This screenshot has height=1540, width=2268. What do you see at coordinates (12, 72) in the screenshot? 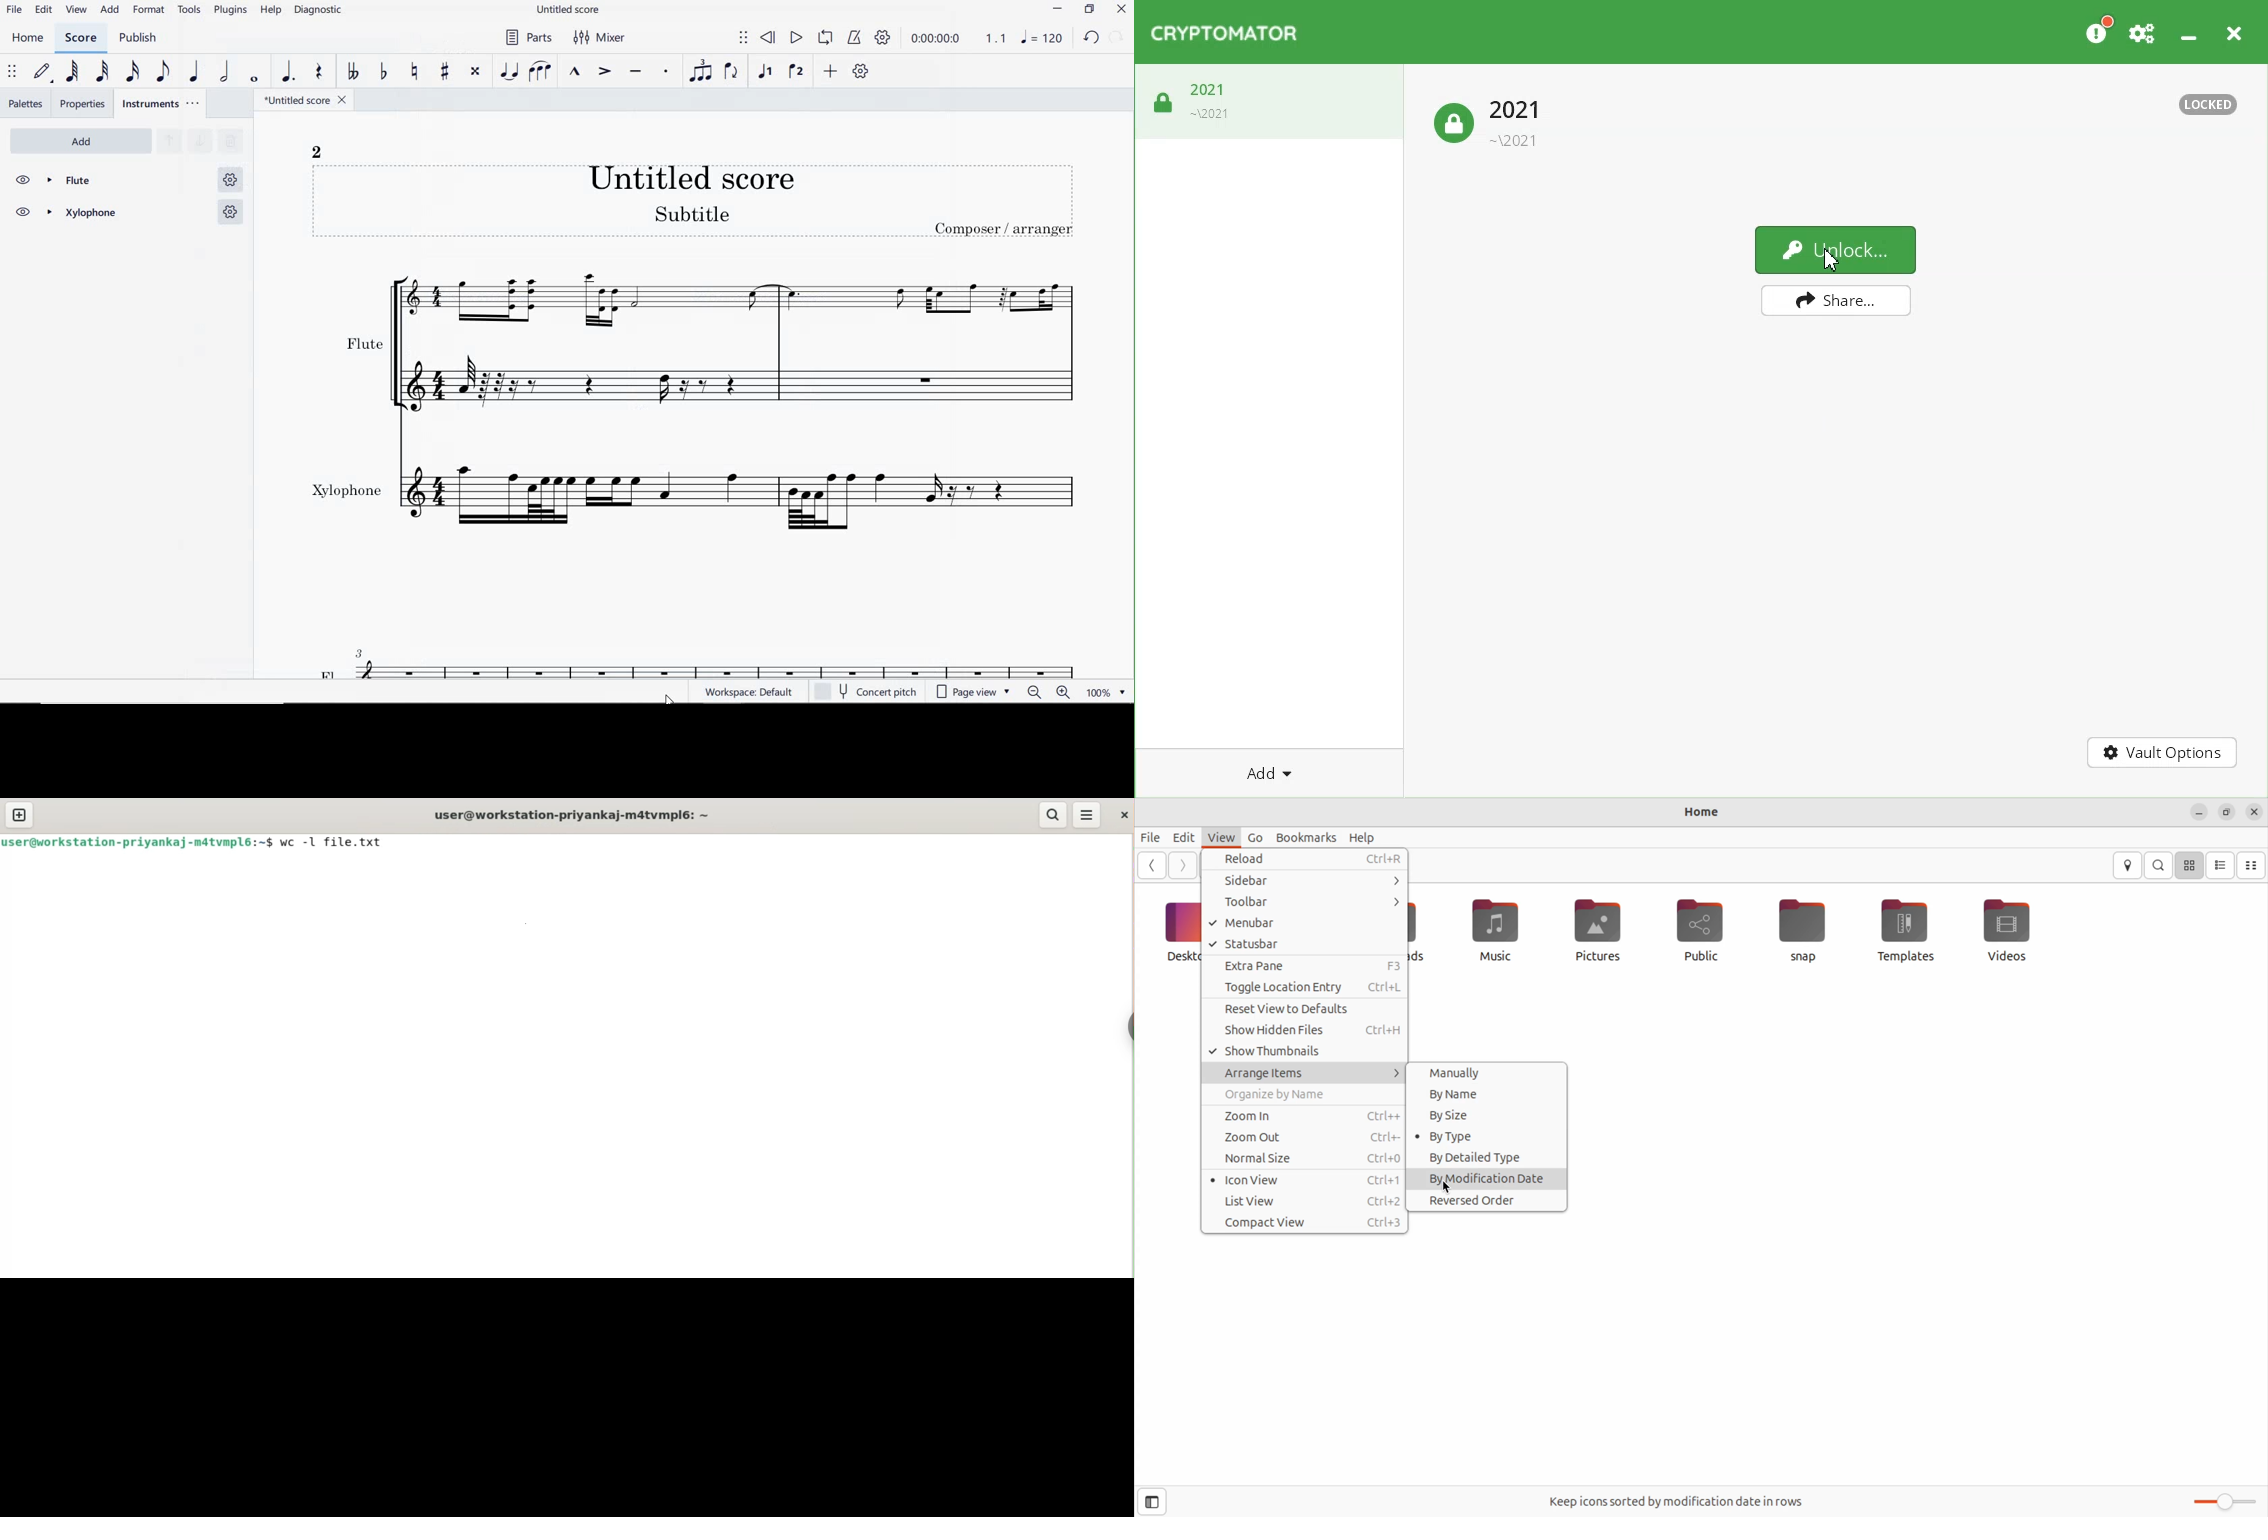
I see `SELECT TO MOVE` at bounding box center [12, 72].